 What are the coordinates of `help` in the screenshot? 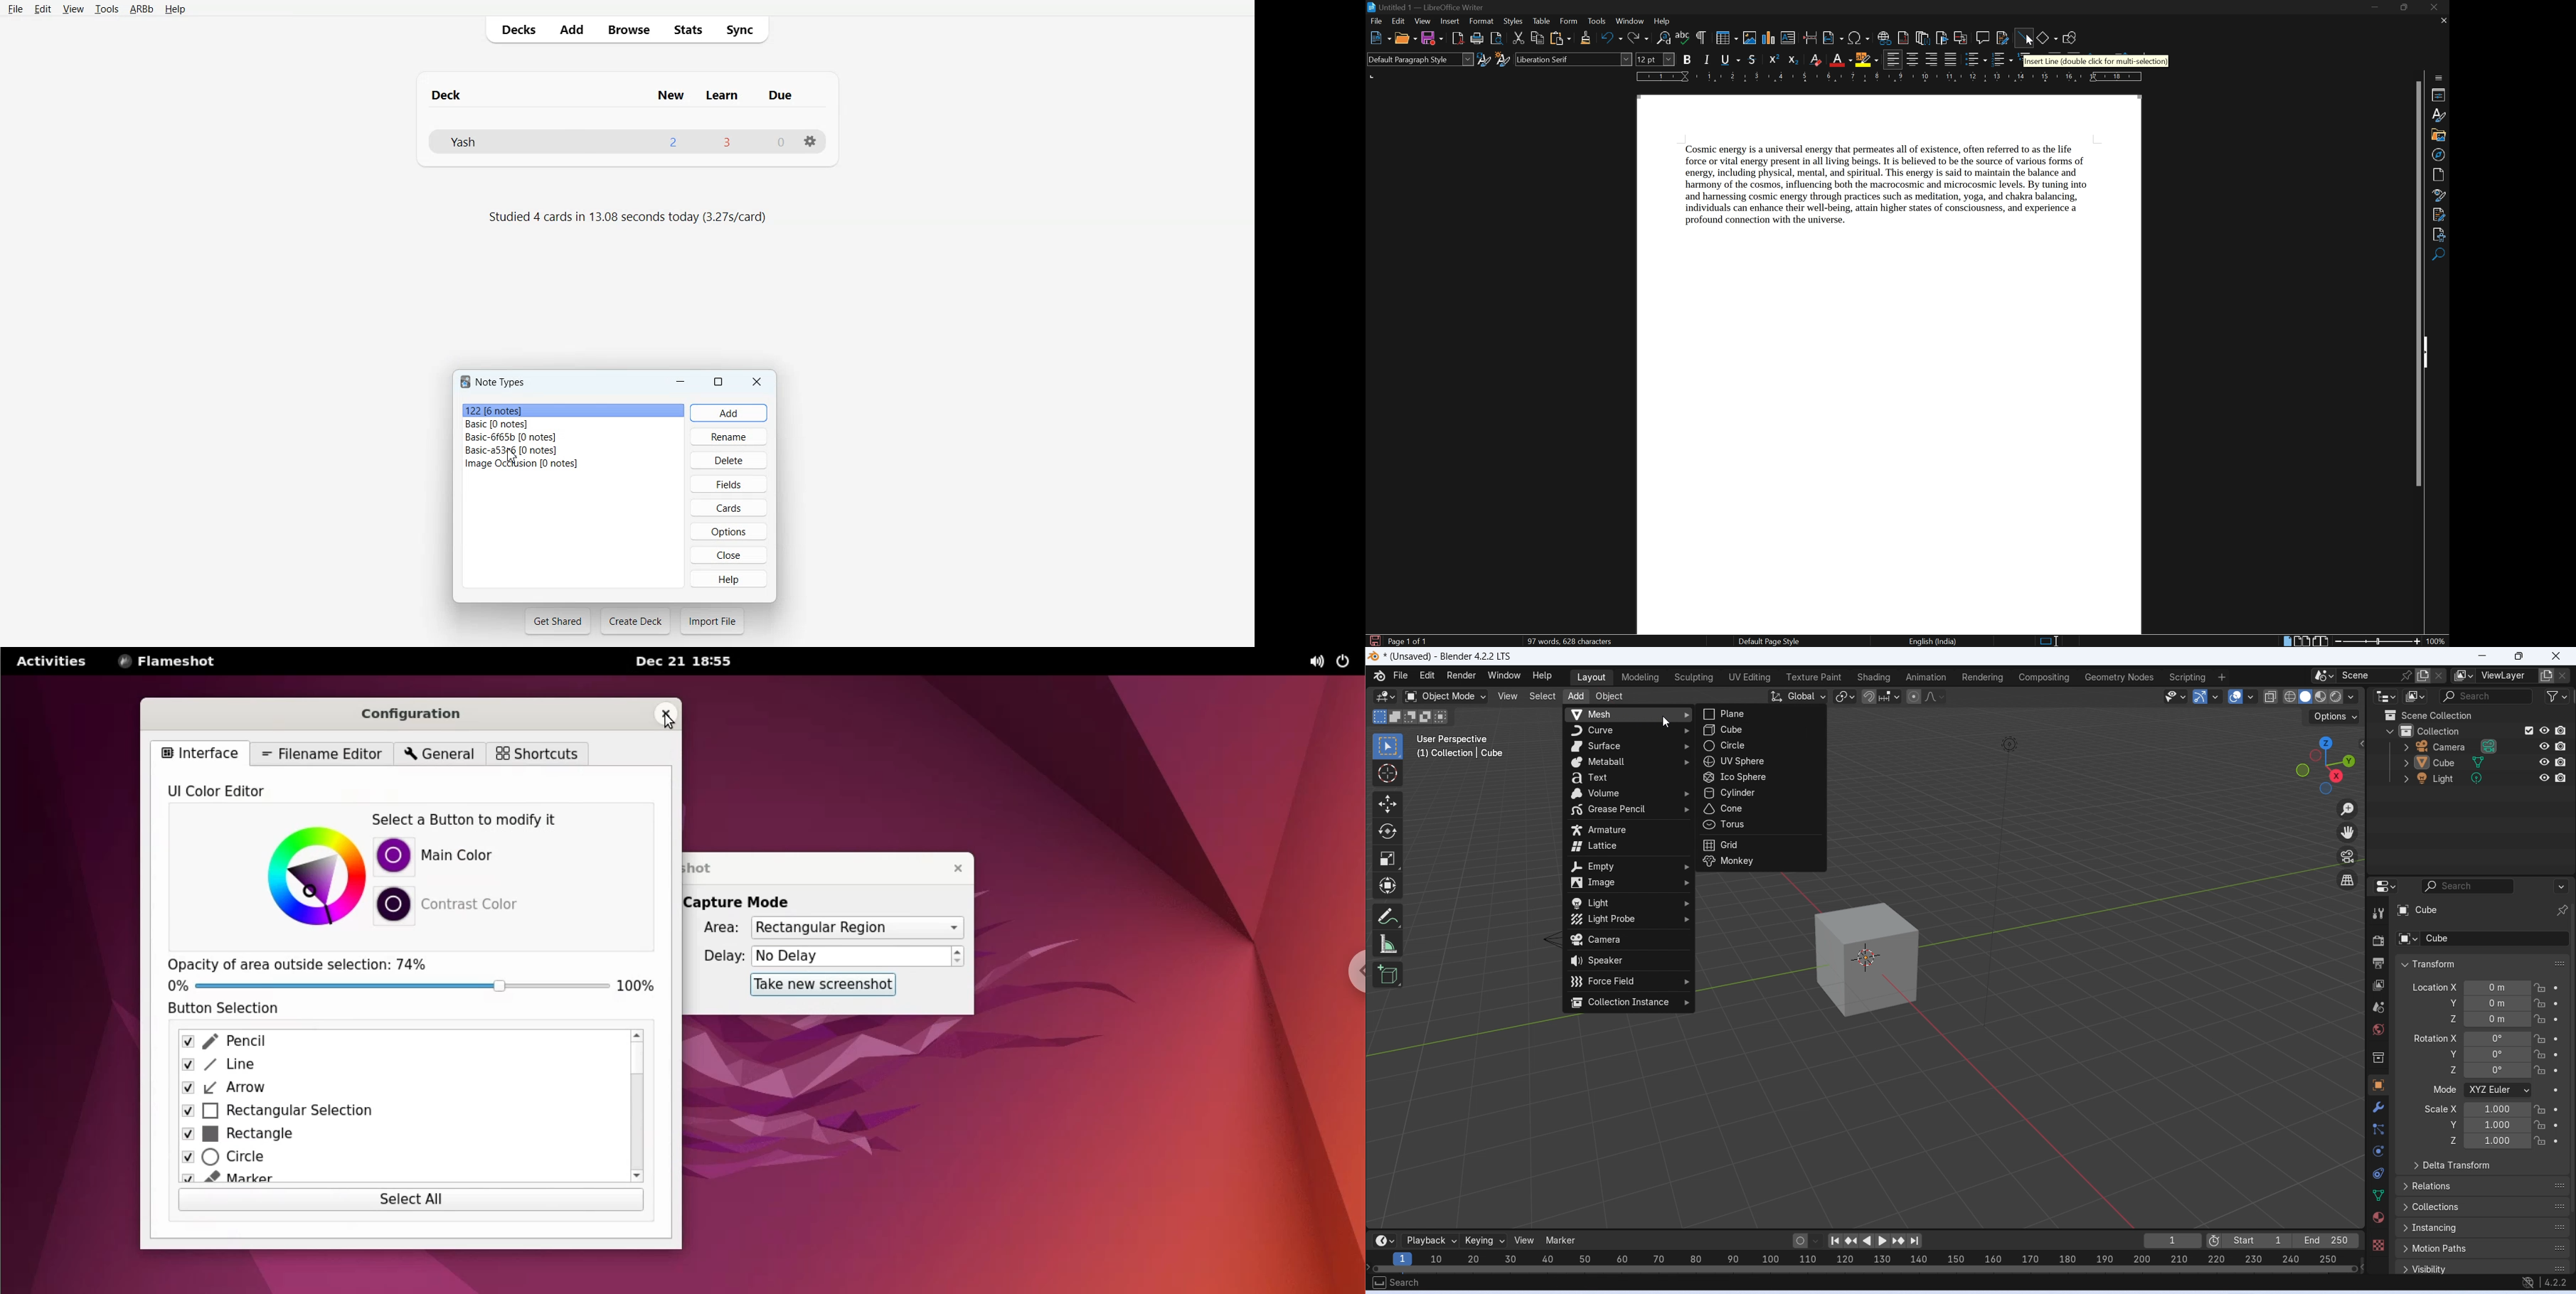 It's located at (1665, 22).